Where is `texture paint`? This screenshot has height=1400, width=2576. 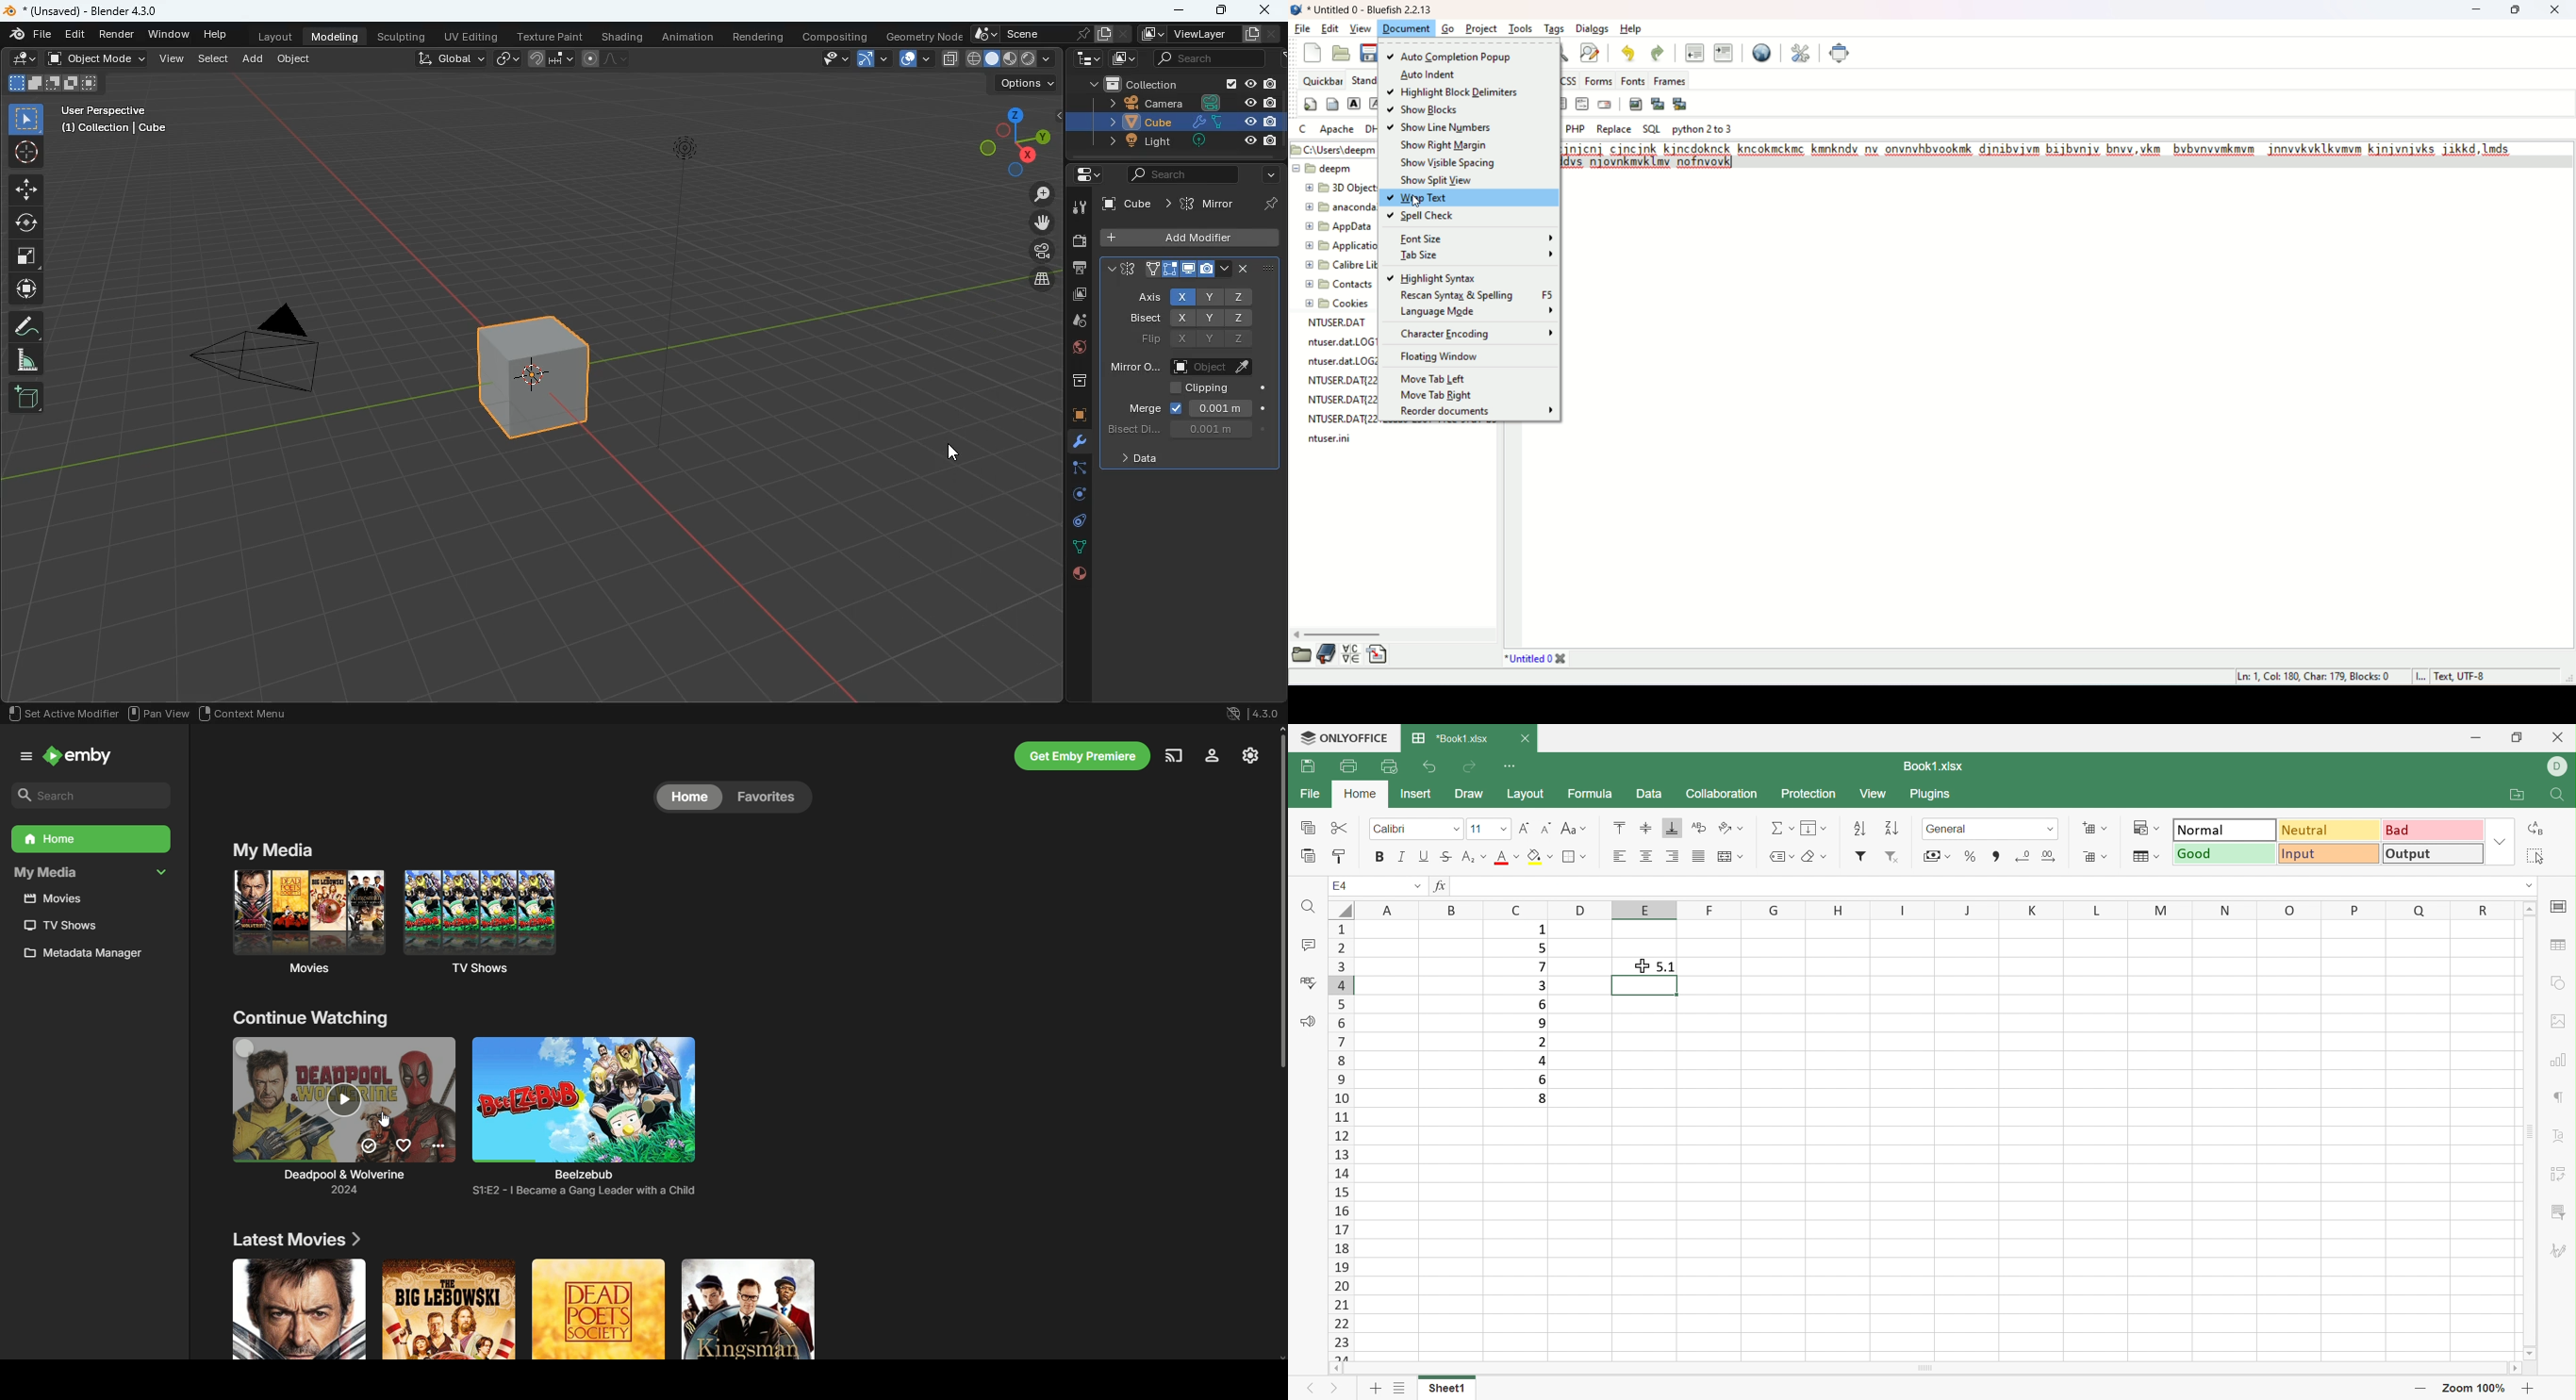
texture paint is located at coordinates (548, 35).